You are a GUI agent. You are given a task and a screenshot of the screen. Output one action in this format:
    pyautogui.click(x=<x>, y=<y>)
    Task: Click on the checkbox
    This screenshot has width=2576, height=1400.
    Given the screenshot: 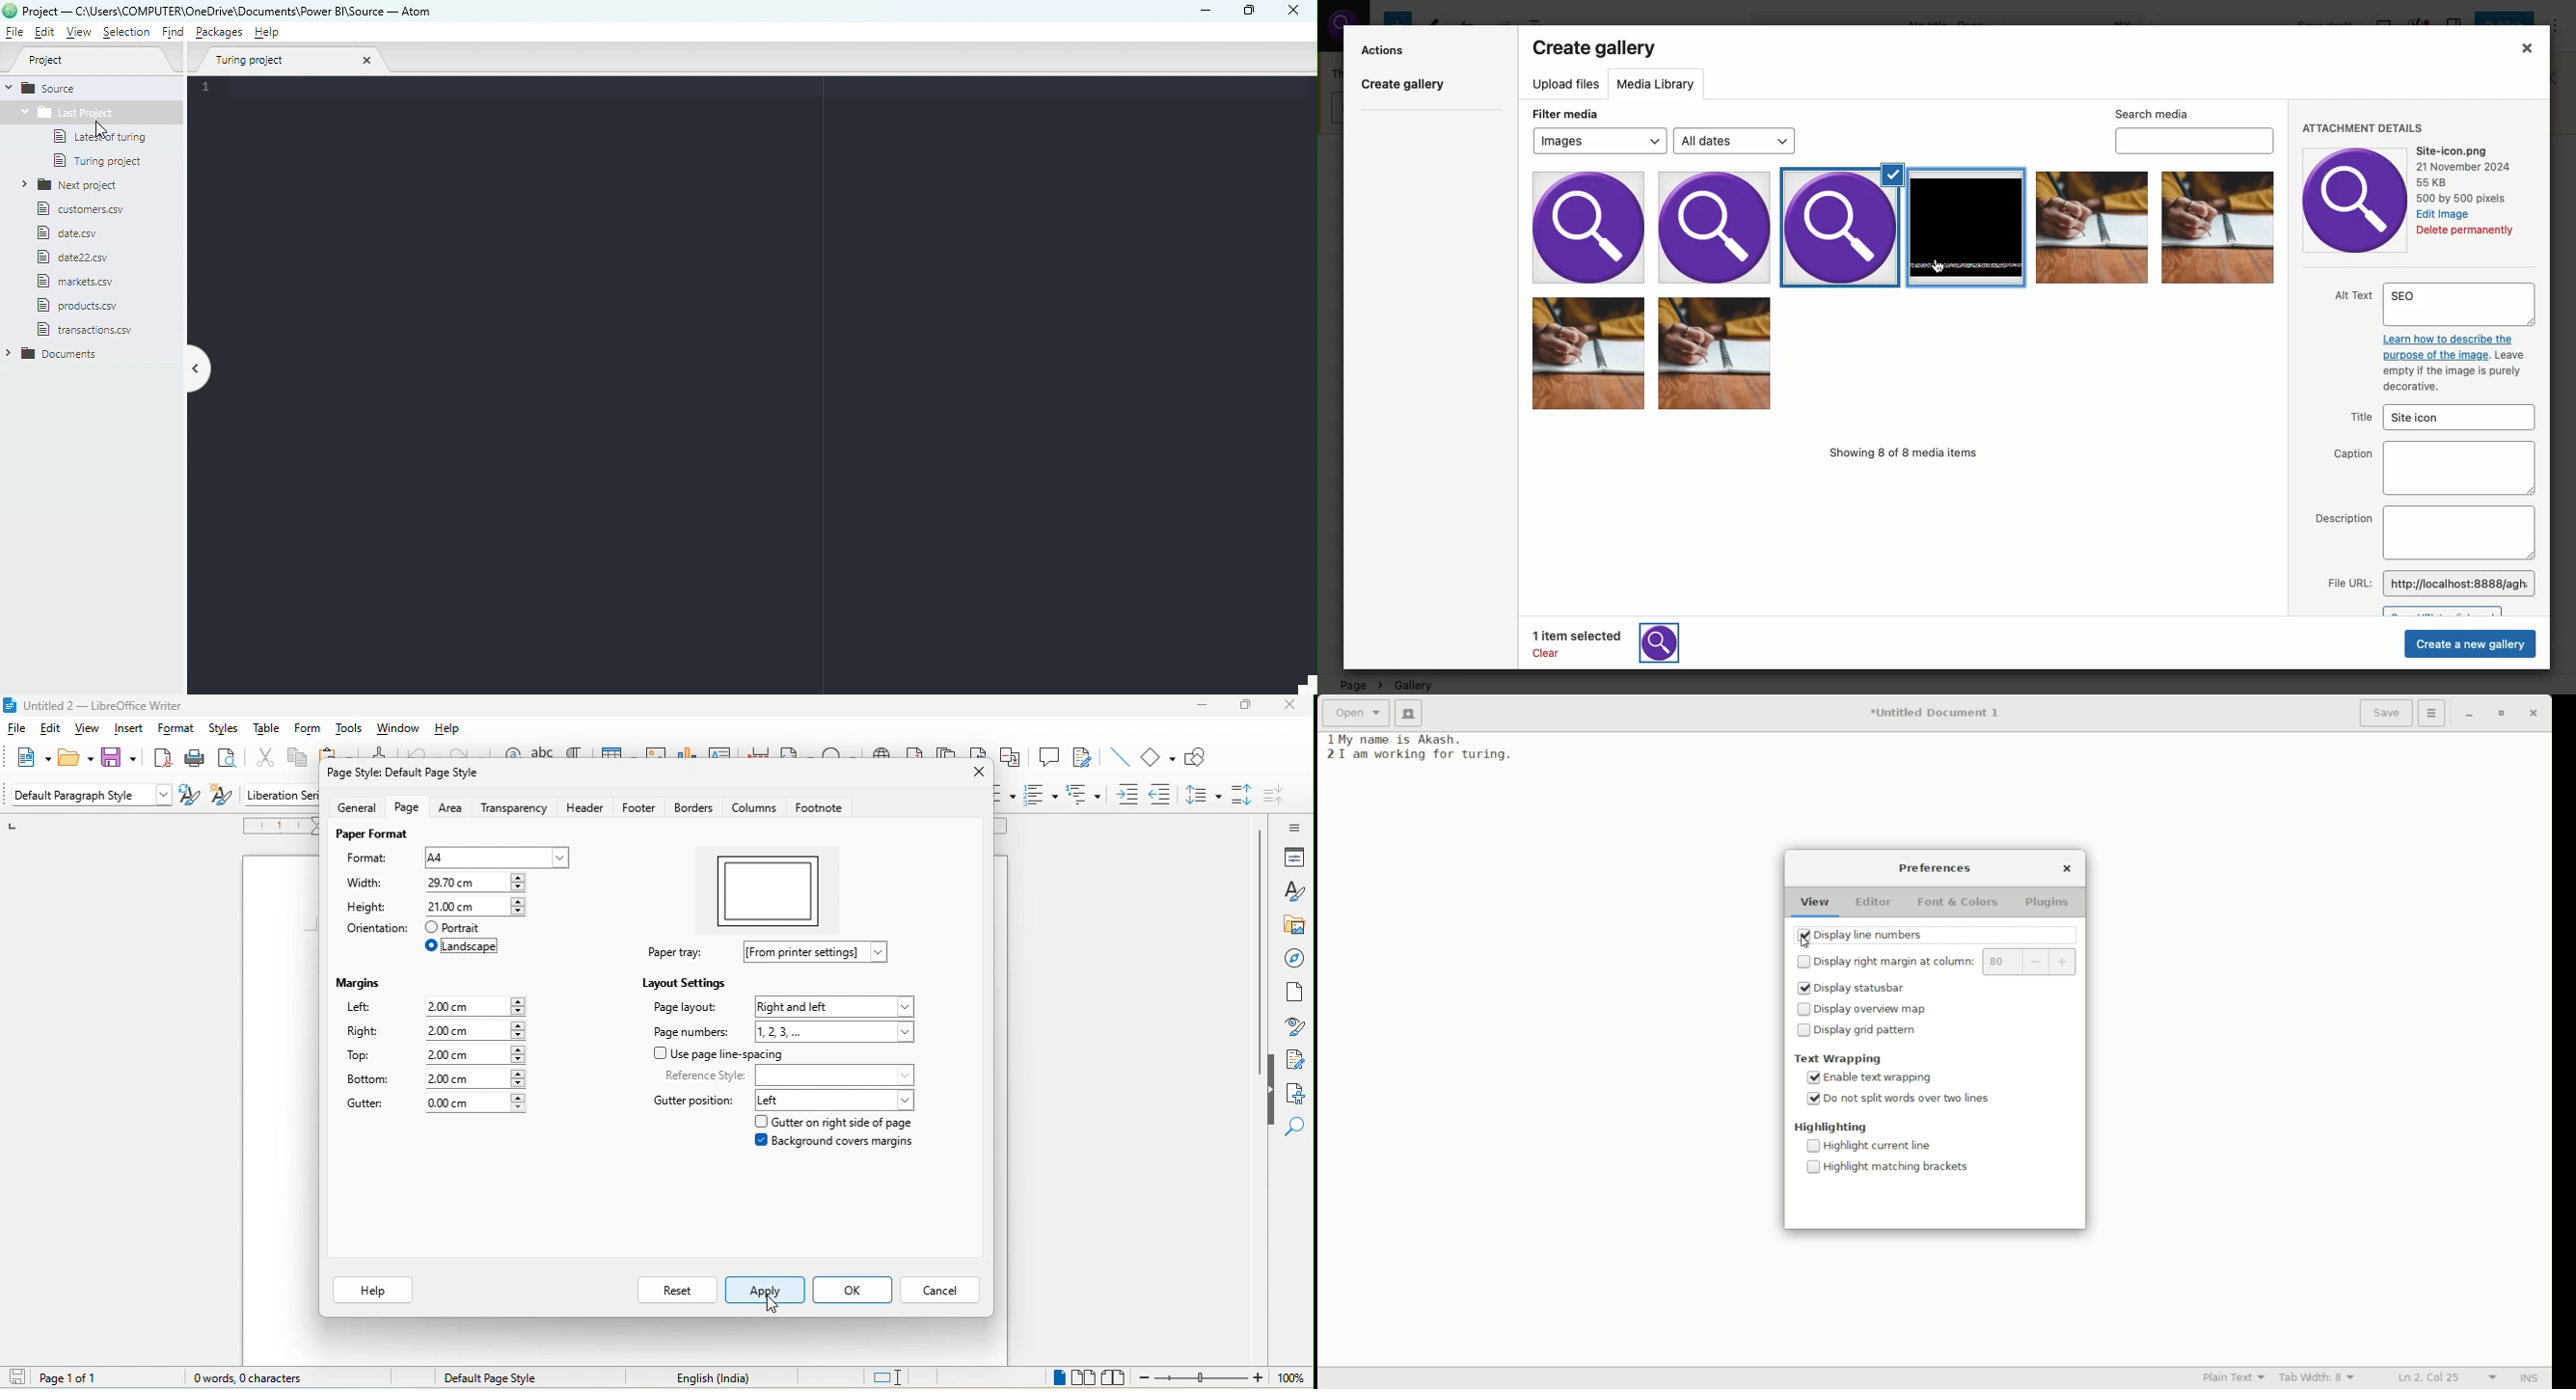 What is the action you would take?
    pyautogui.click(x=1814, y=1146)
    